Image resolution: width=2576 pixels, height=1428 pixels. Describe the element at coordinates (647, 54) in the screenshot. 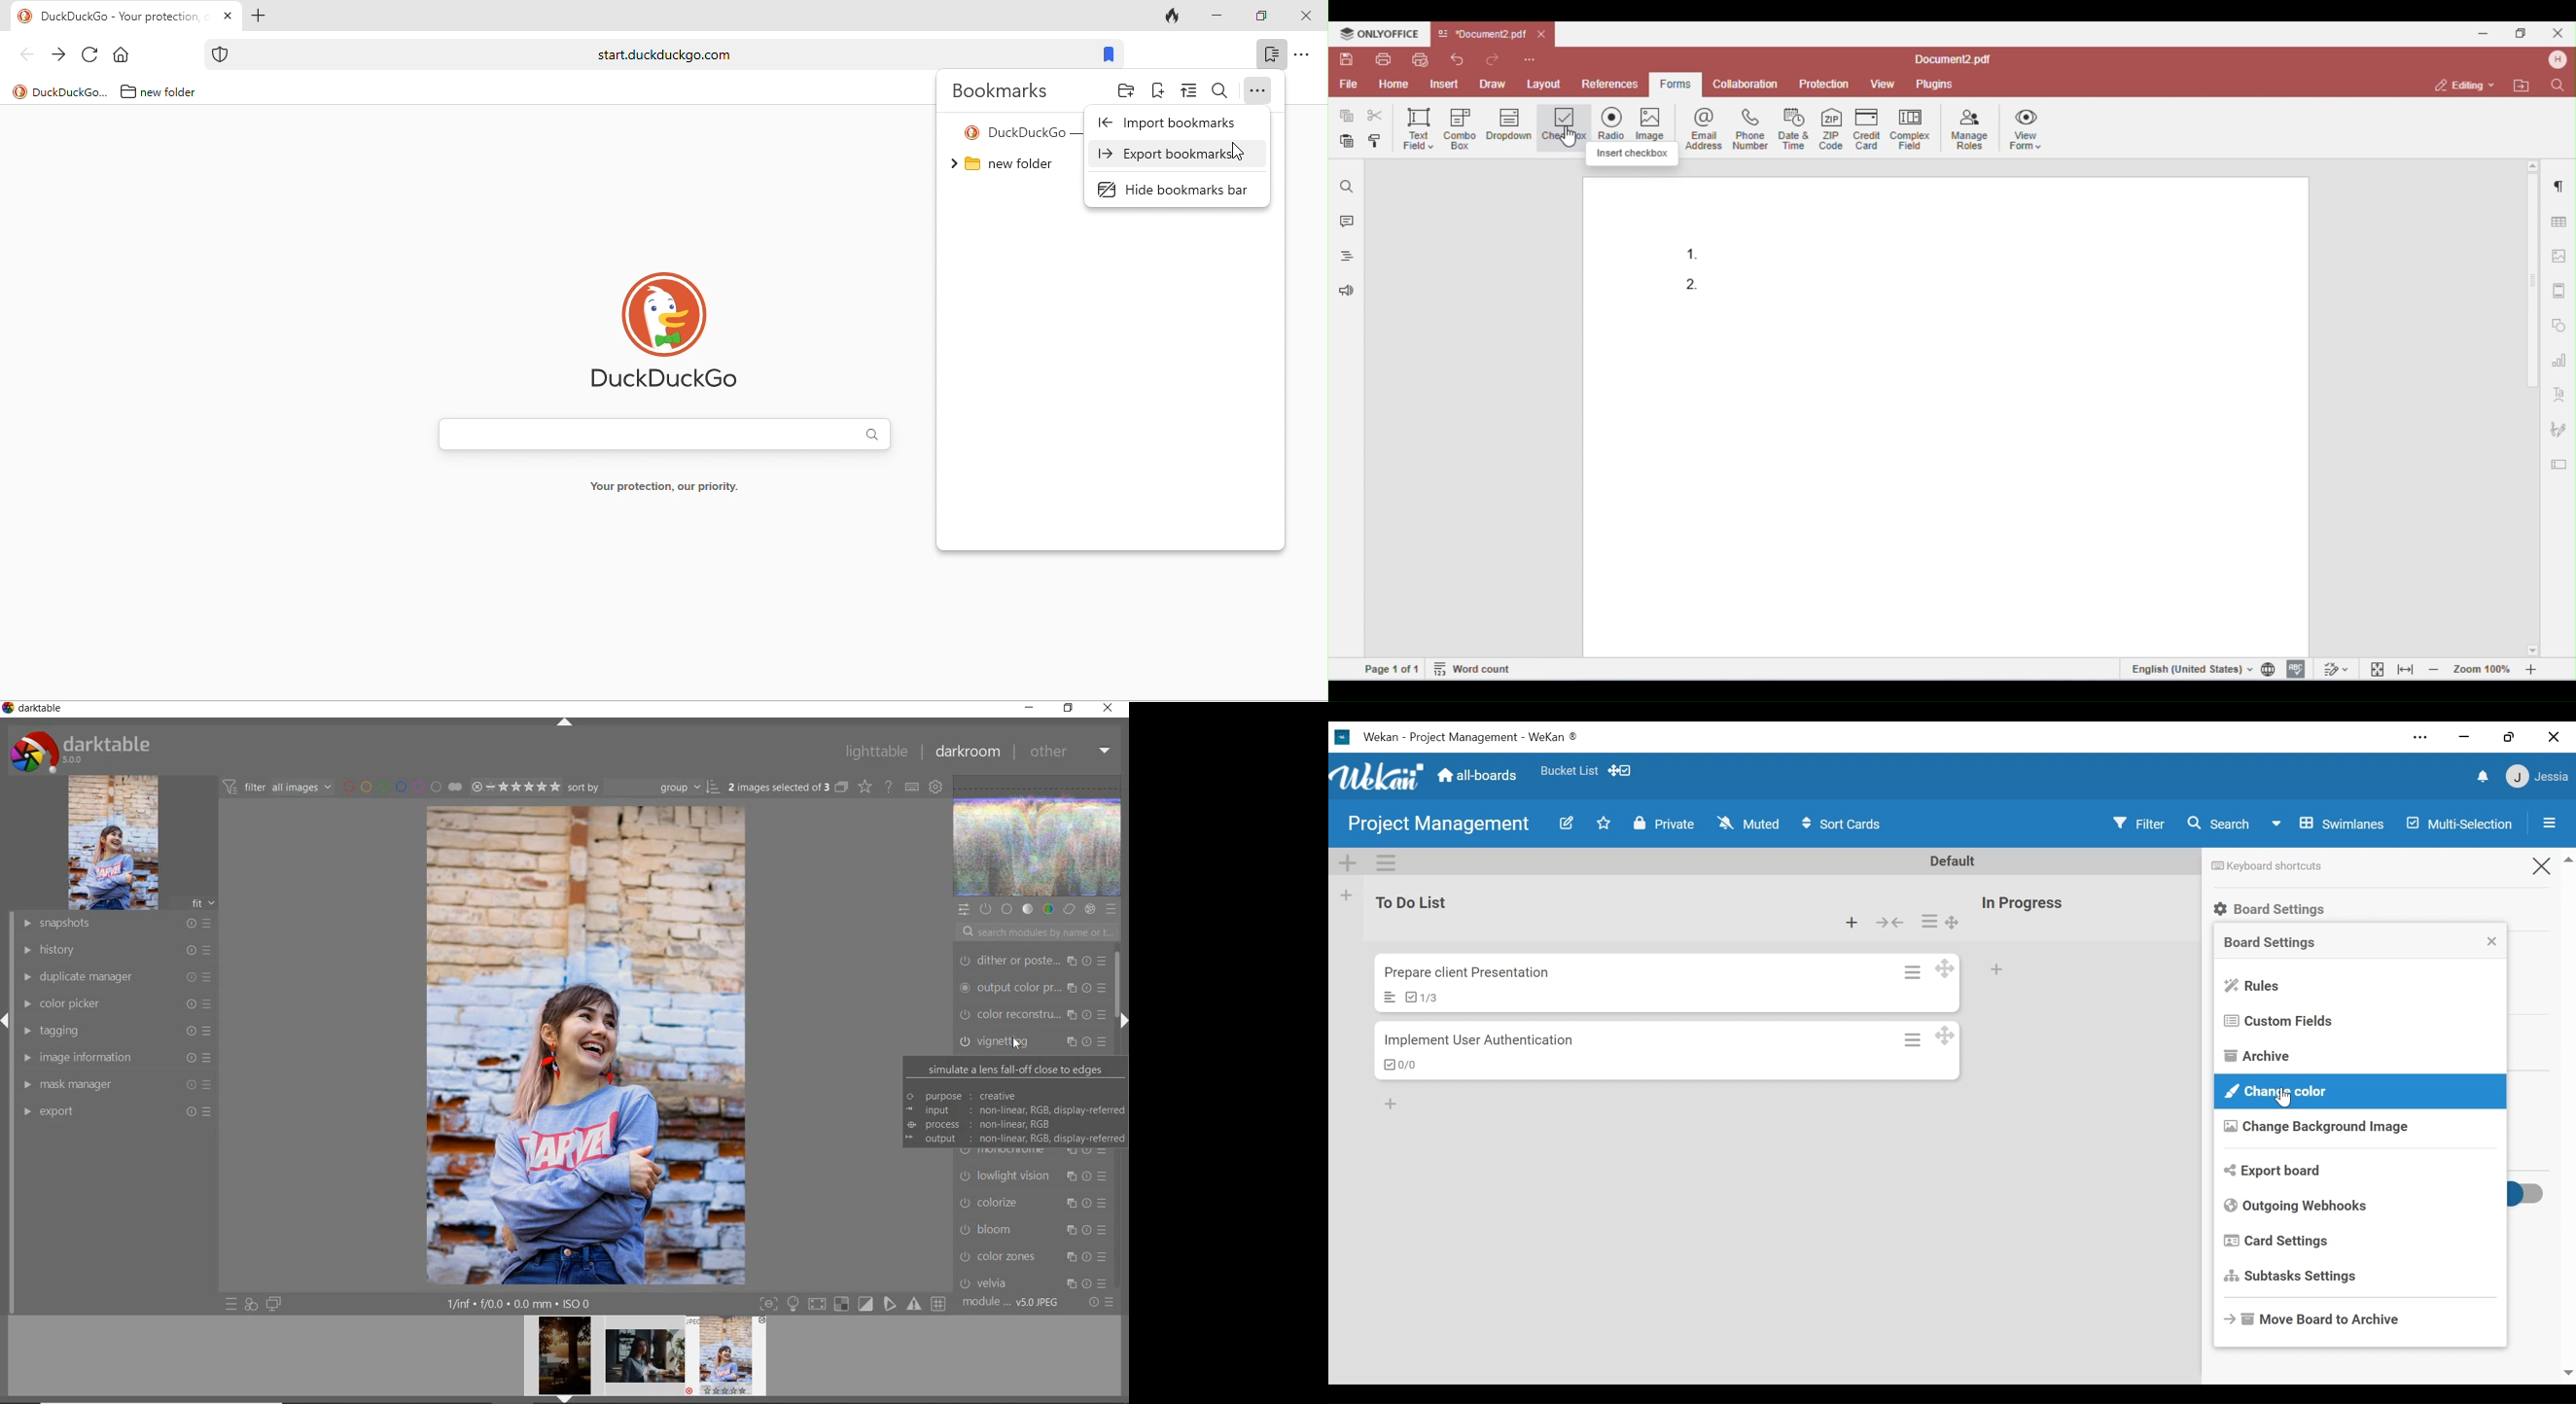

I see `weblink` at that location.